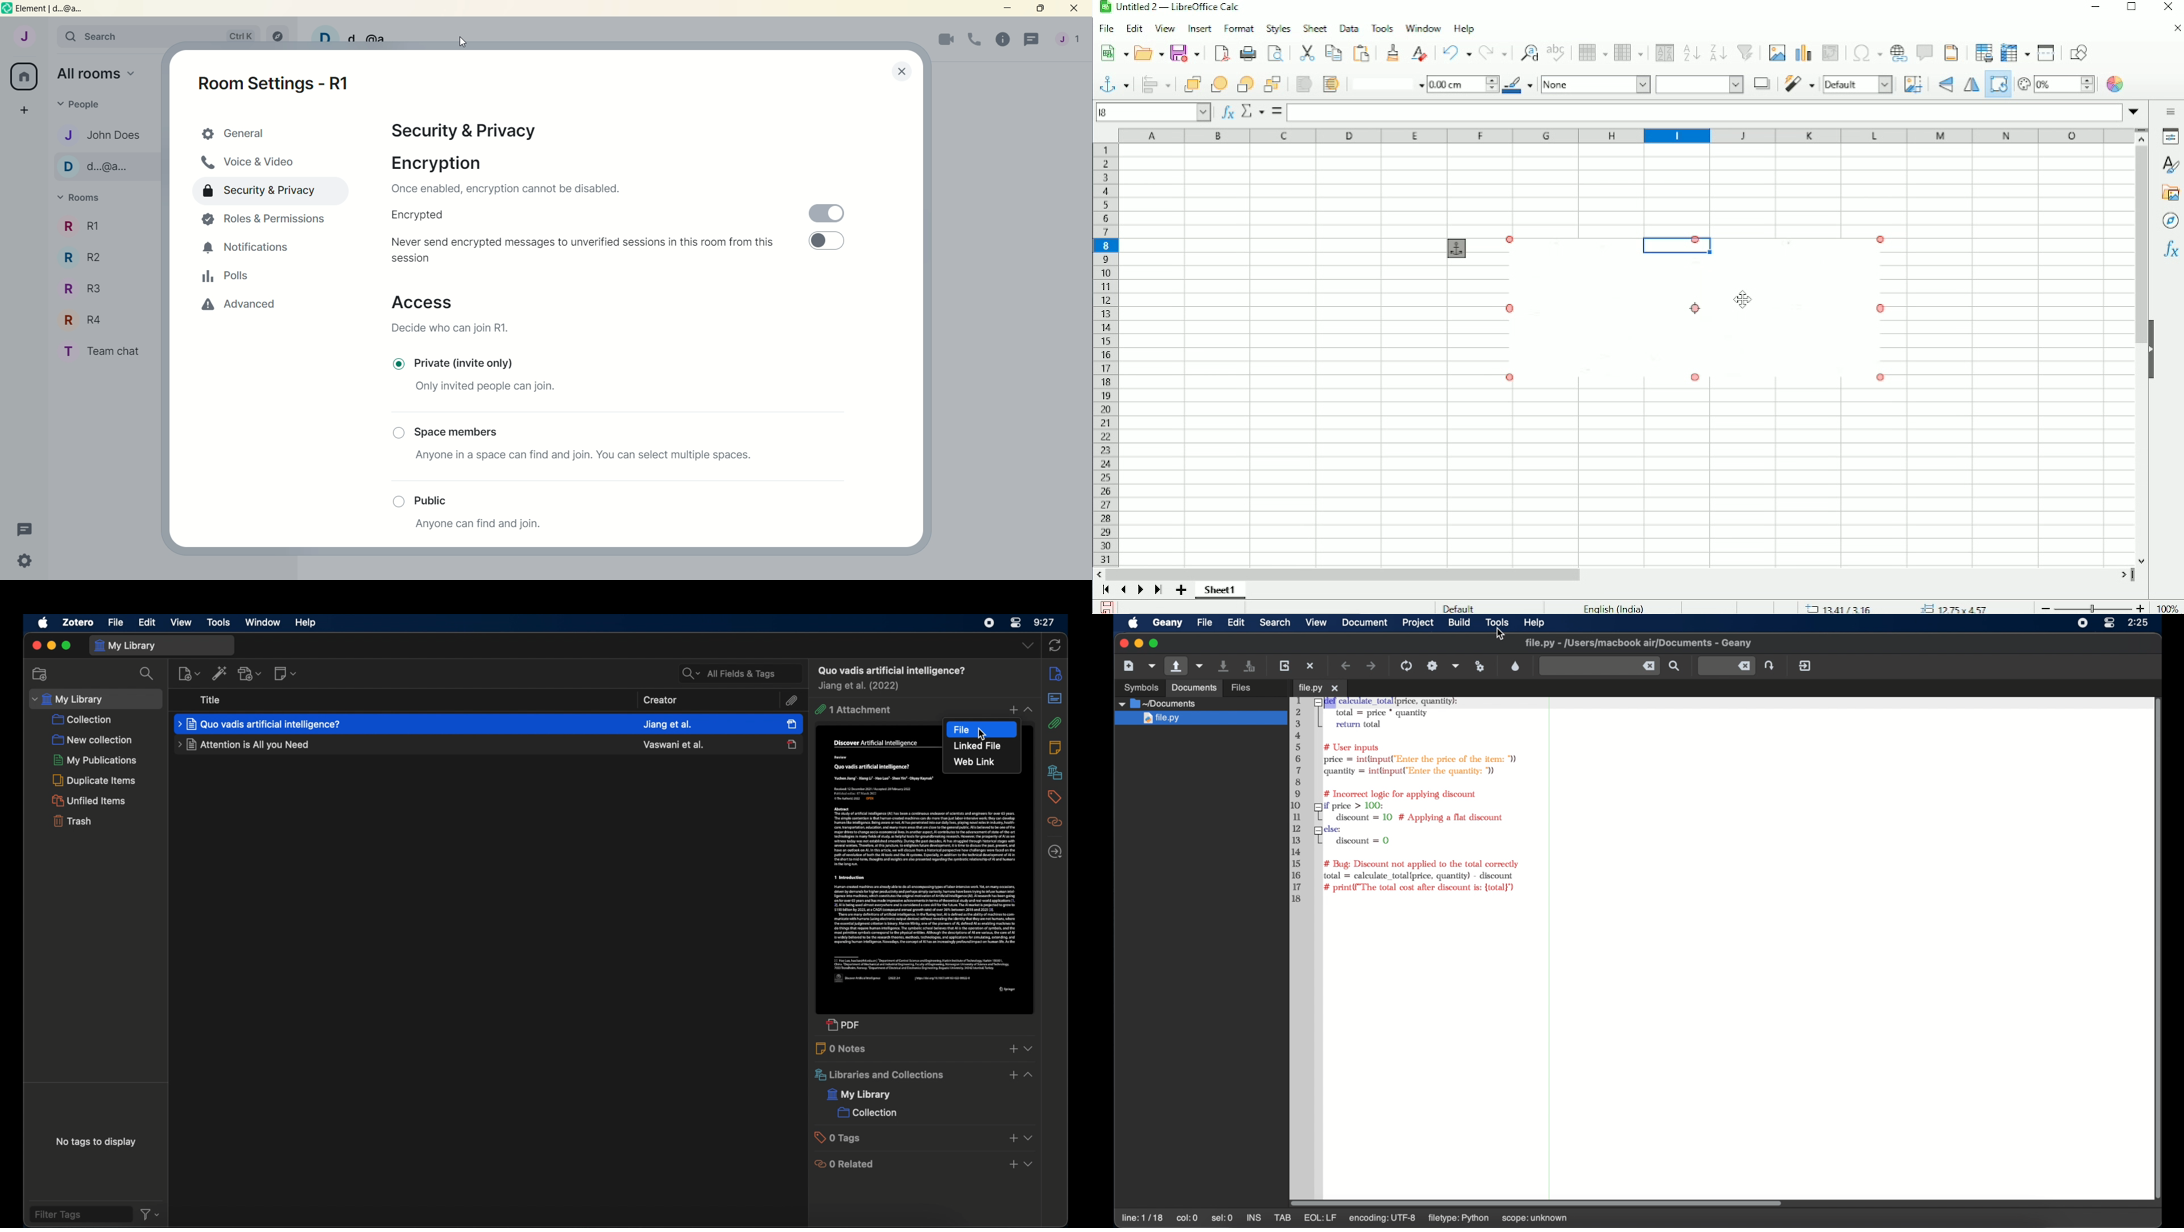 This screenshot has width=2184, height=1232. What do you see at coordinates (1238, 28) in the screenshot?
I see `Format` at bounding box center [1238, 28].